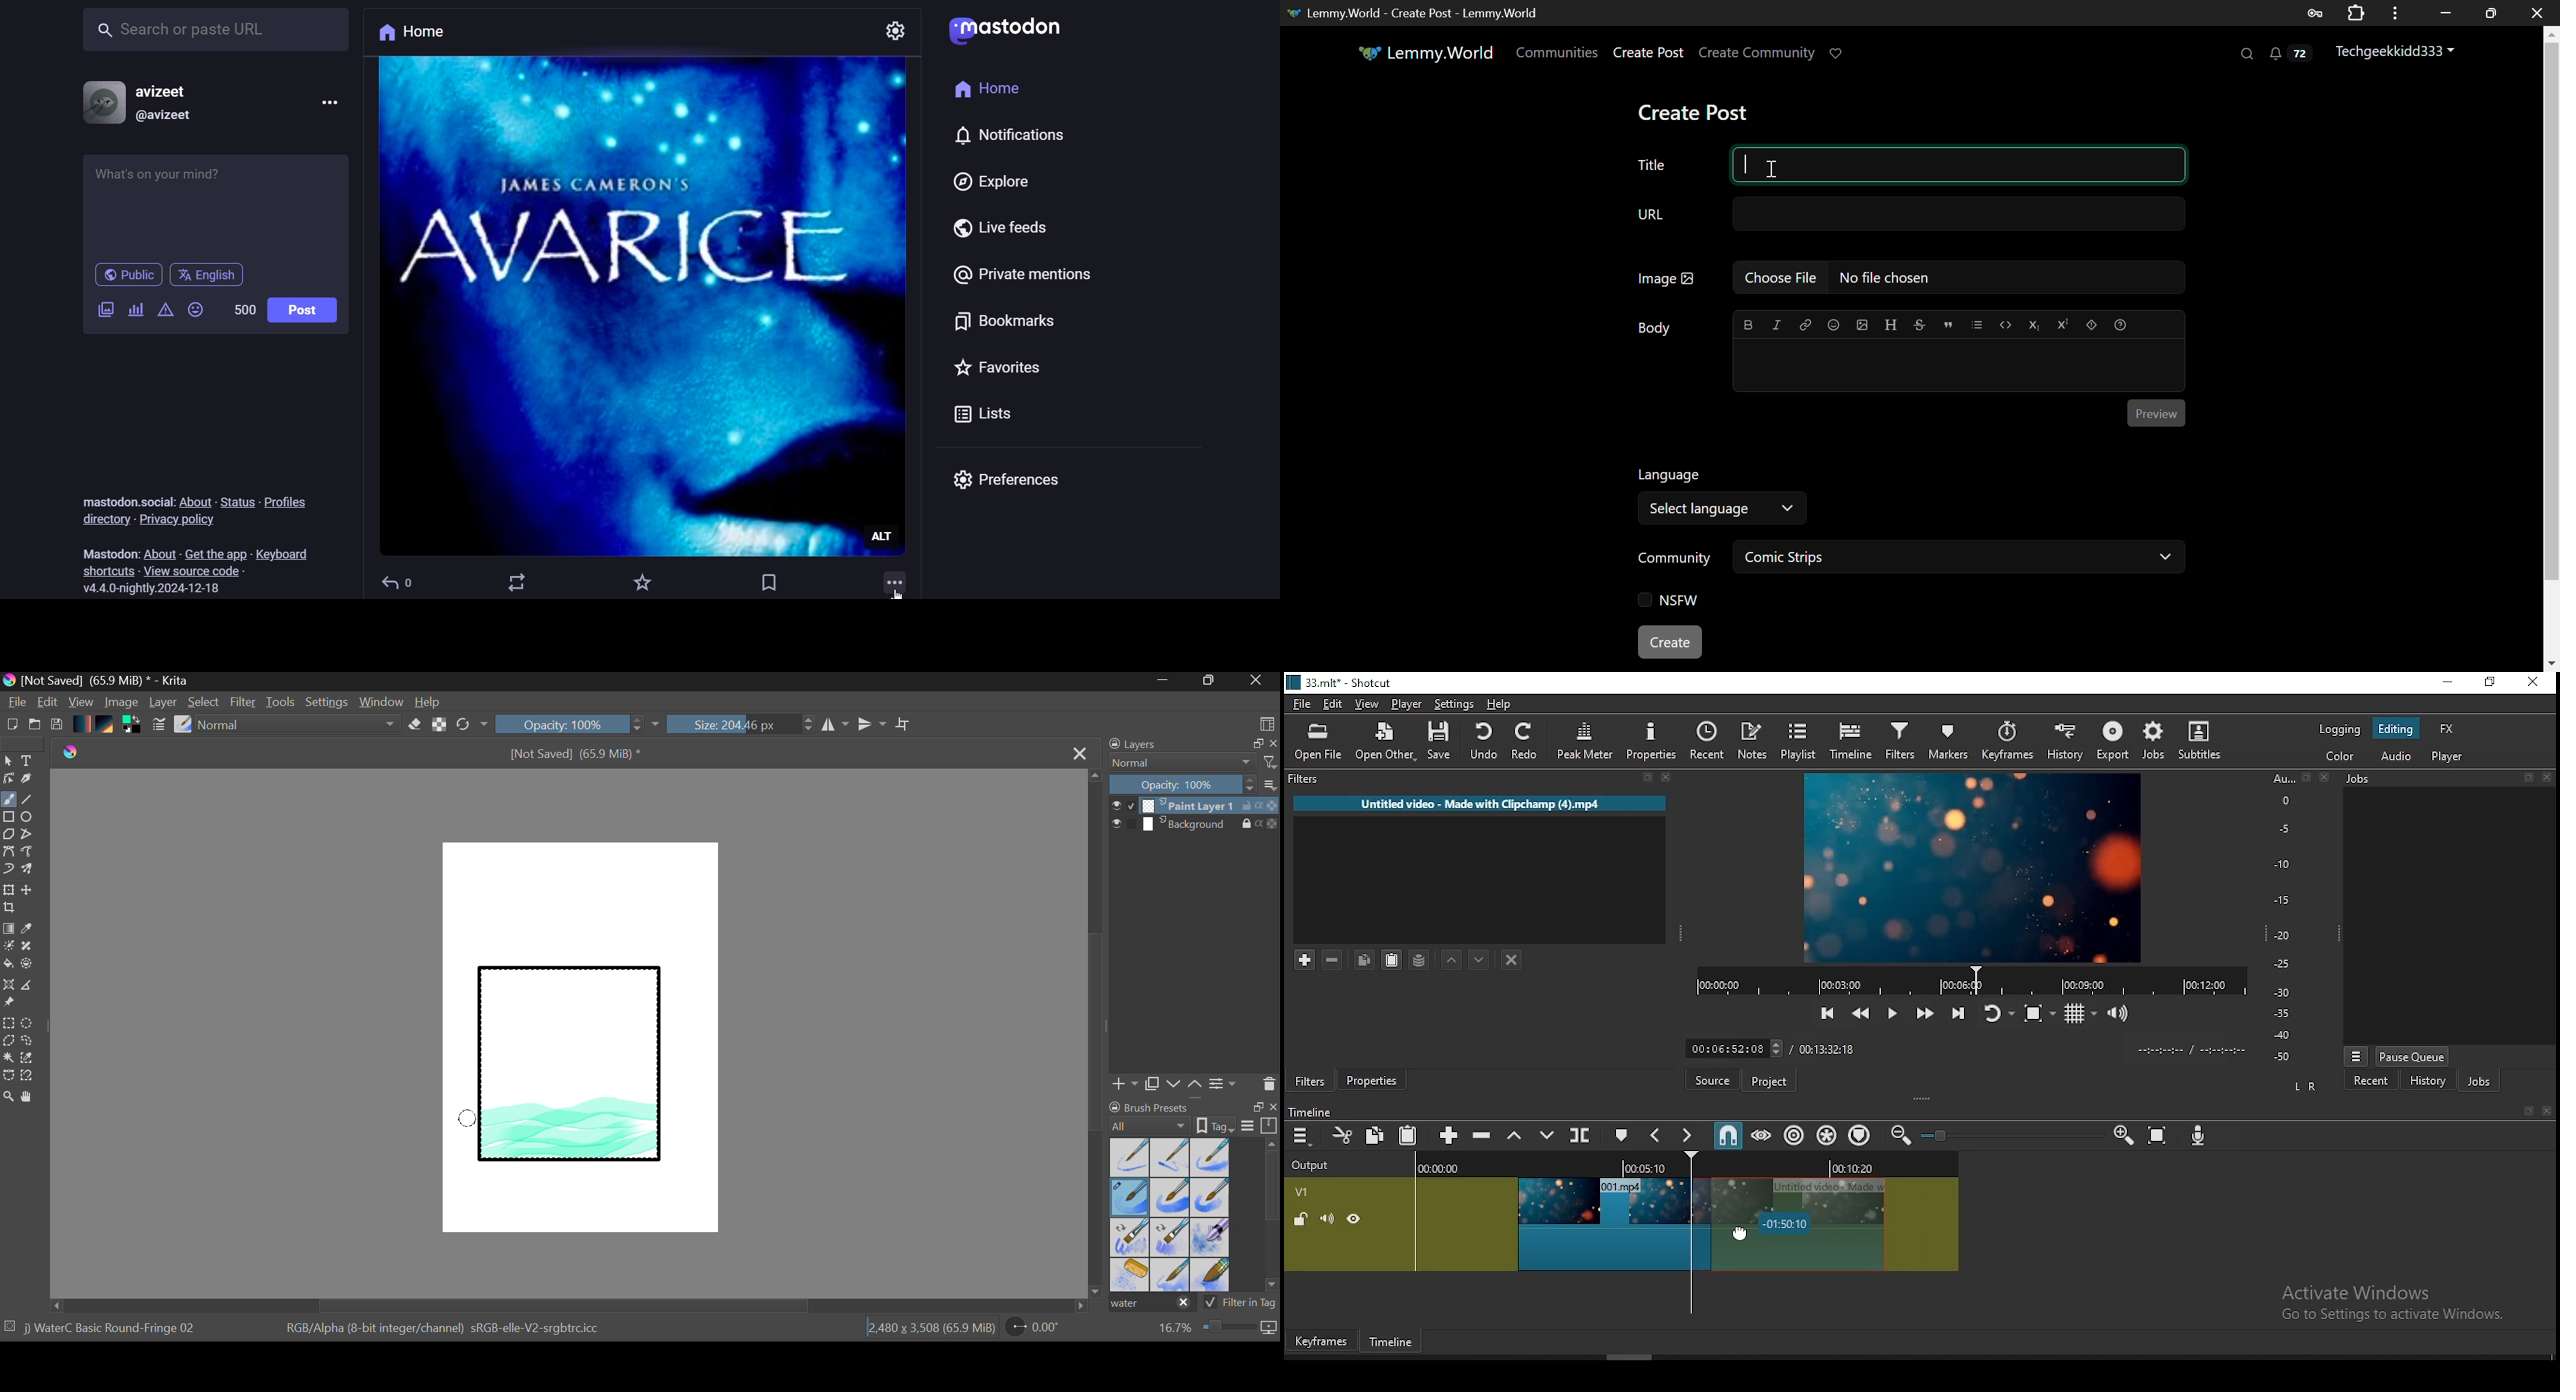 The width and height of the screenshot is (2576, 1400). Describe the element at coordinates (1081, 753) in the screenshot. I see `Close` at that location.